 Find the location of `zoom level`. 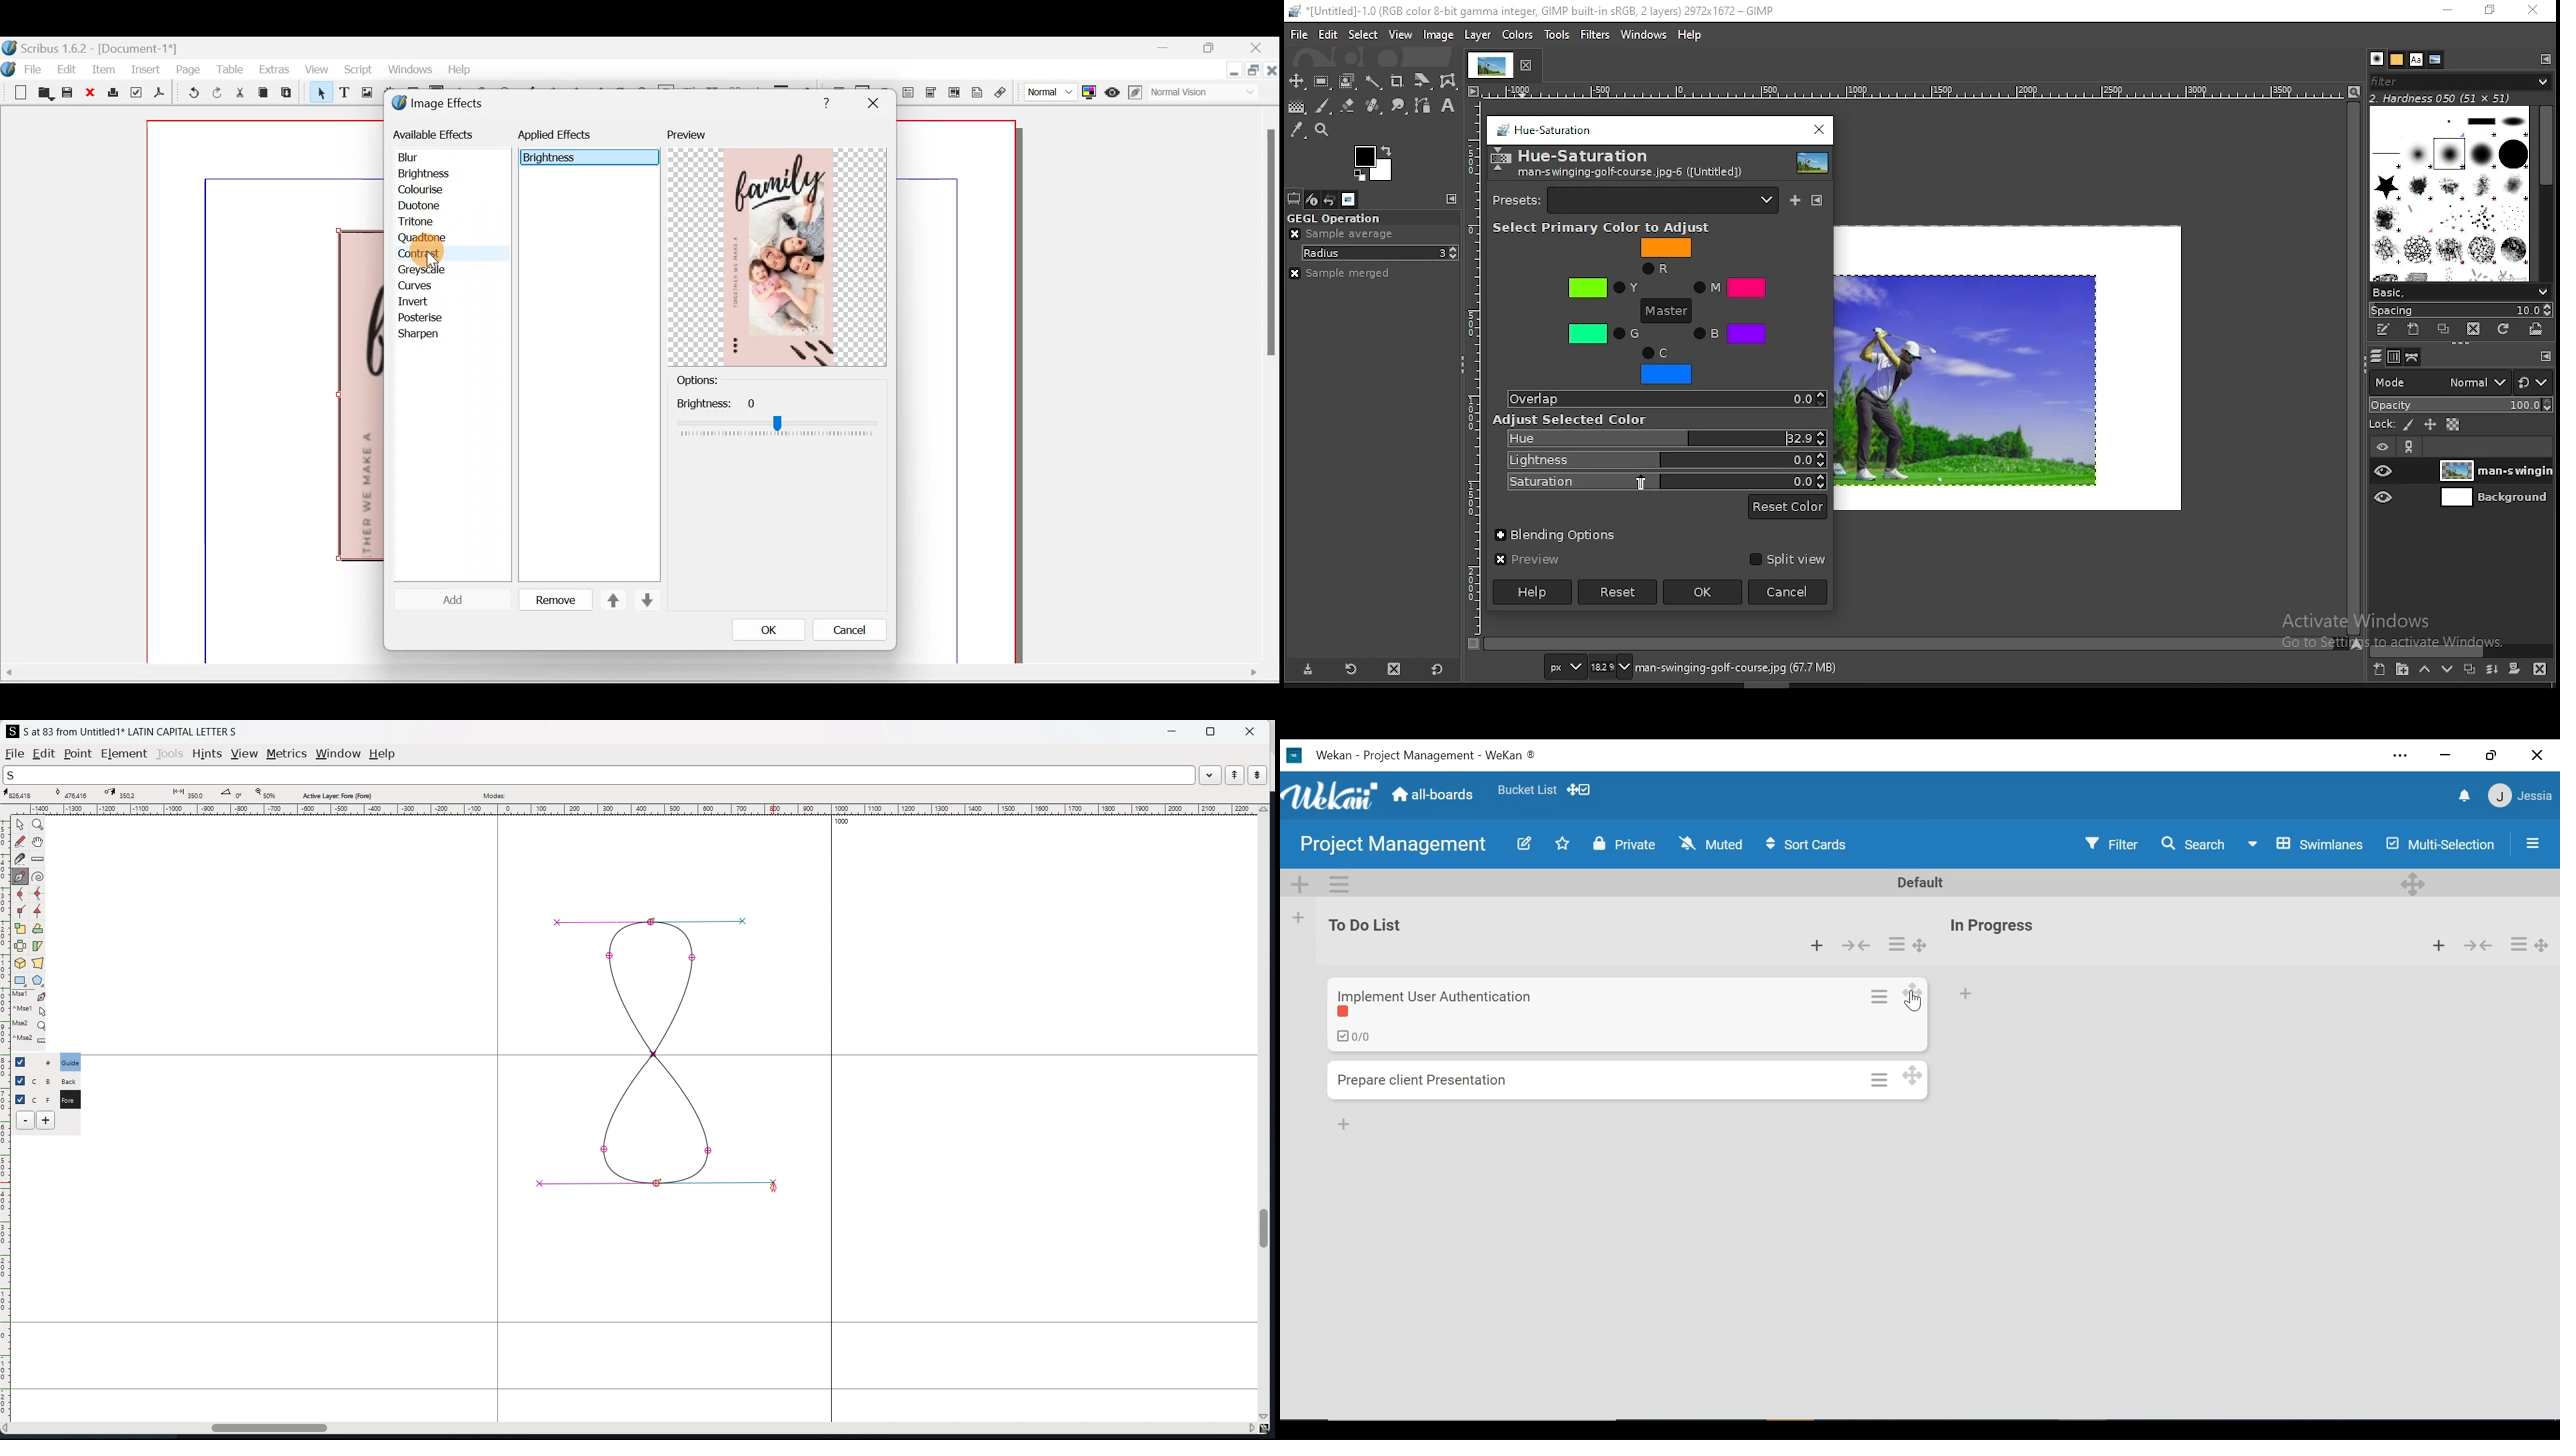

zoom level is located at coordinates (265, 794).